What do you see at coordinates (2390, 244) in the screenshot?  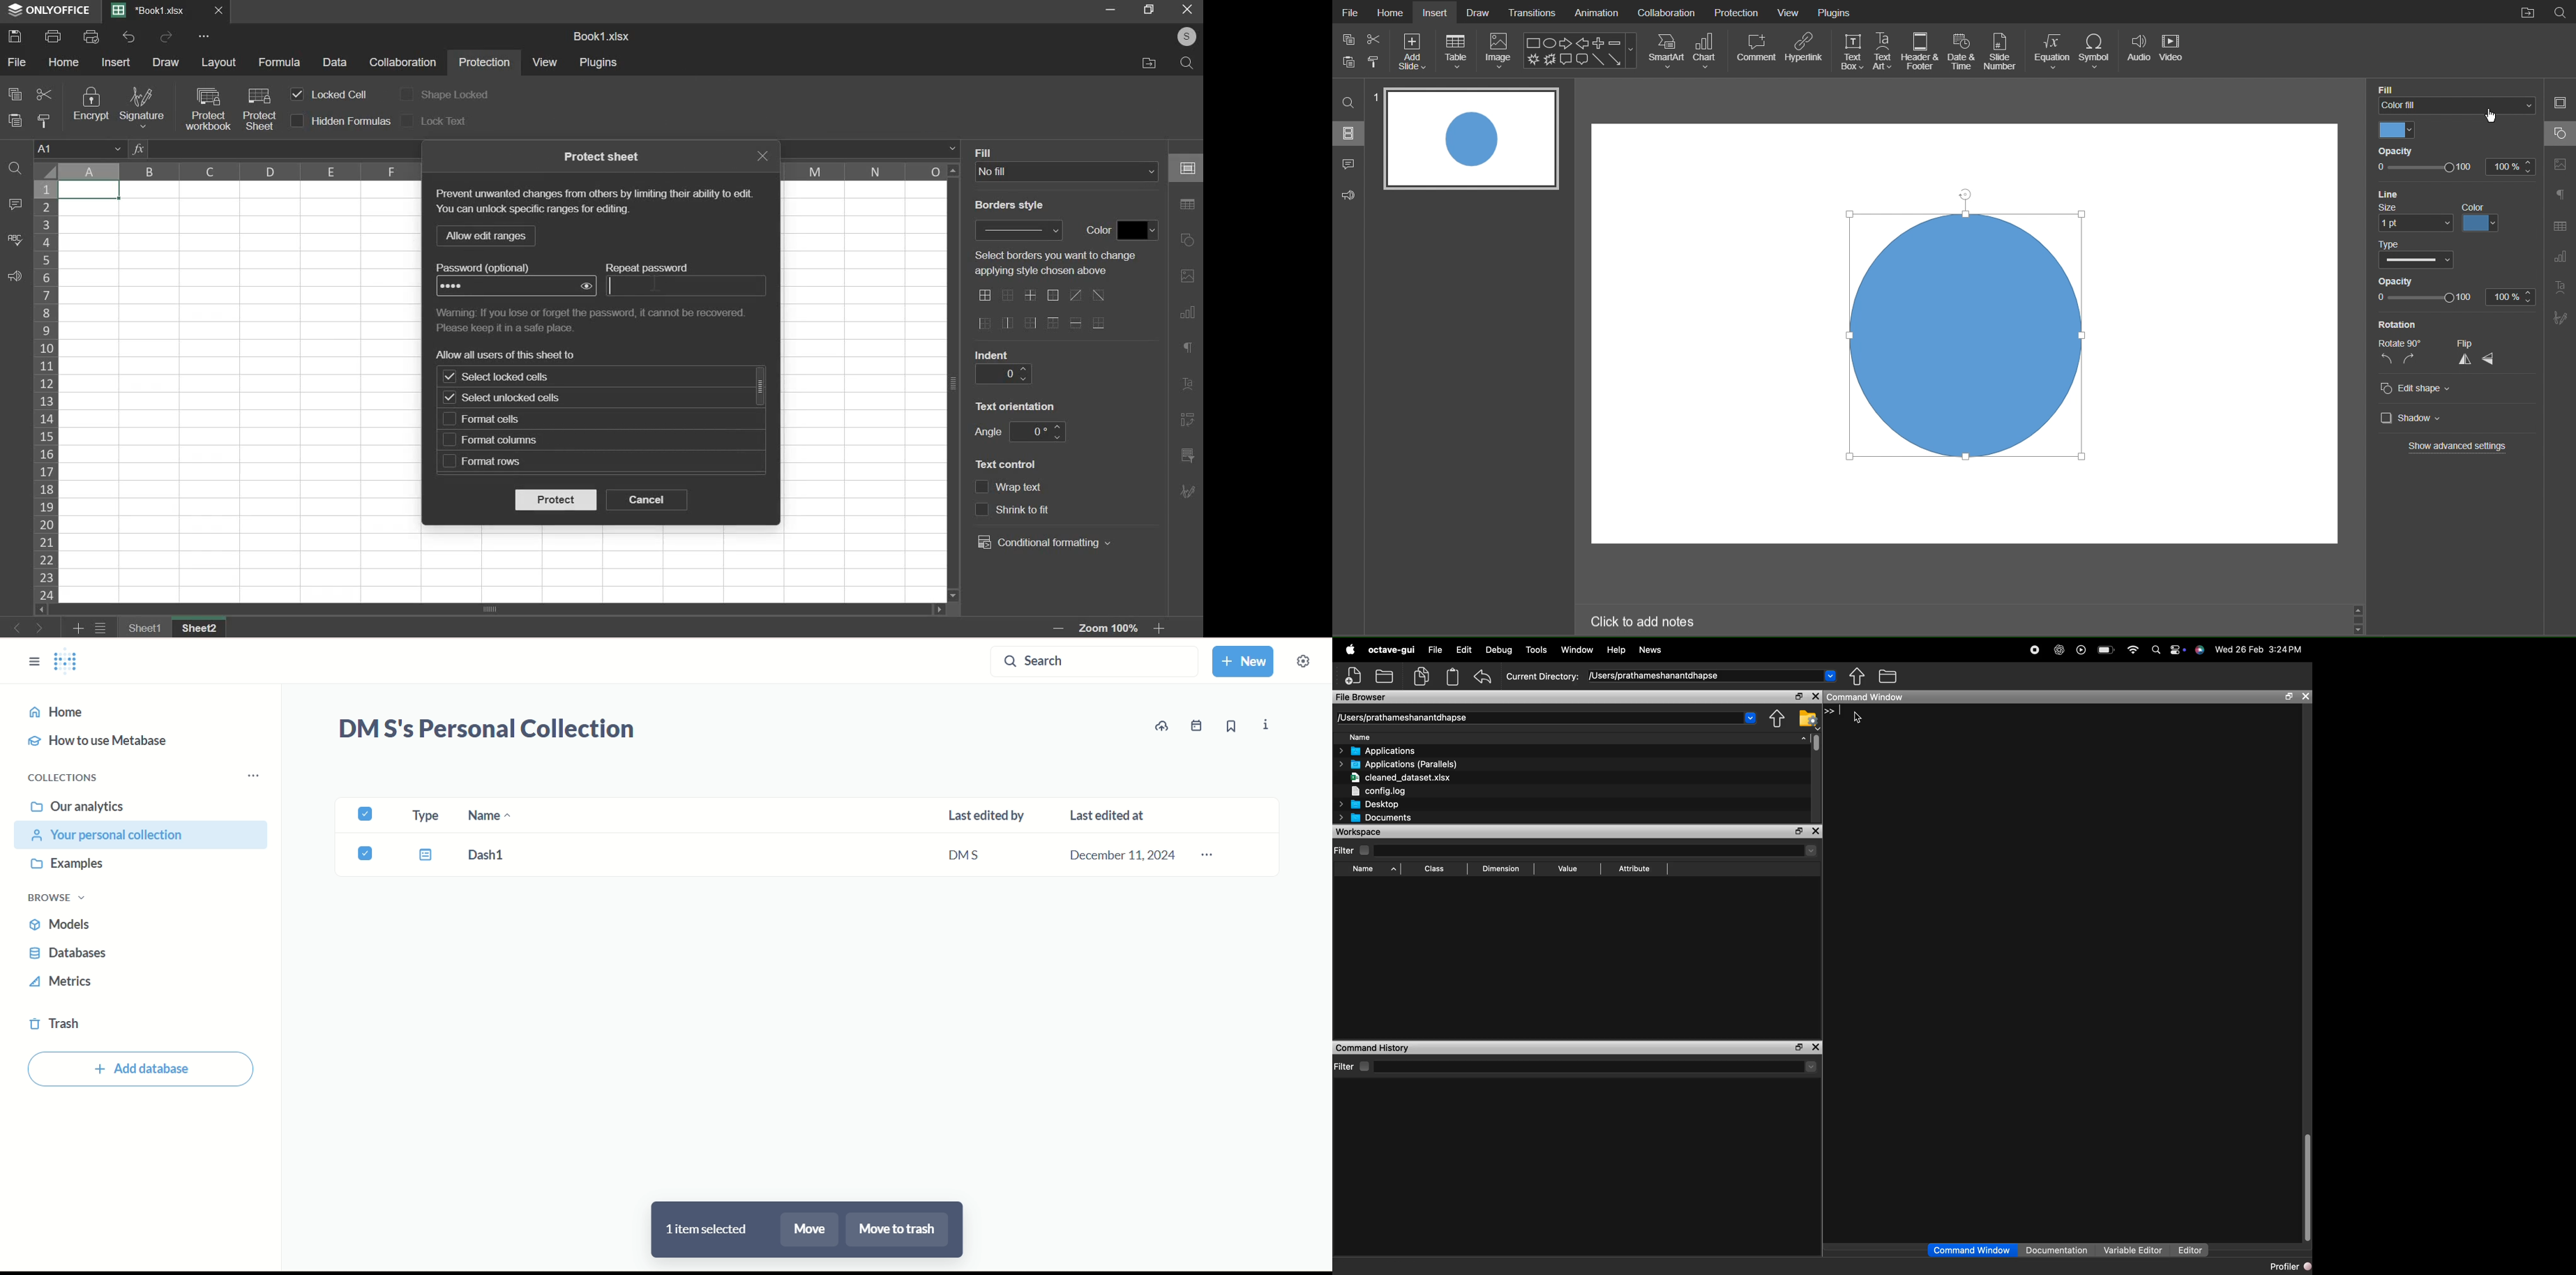 I see `type` at bounding box center [2390, 244].